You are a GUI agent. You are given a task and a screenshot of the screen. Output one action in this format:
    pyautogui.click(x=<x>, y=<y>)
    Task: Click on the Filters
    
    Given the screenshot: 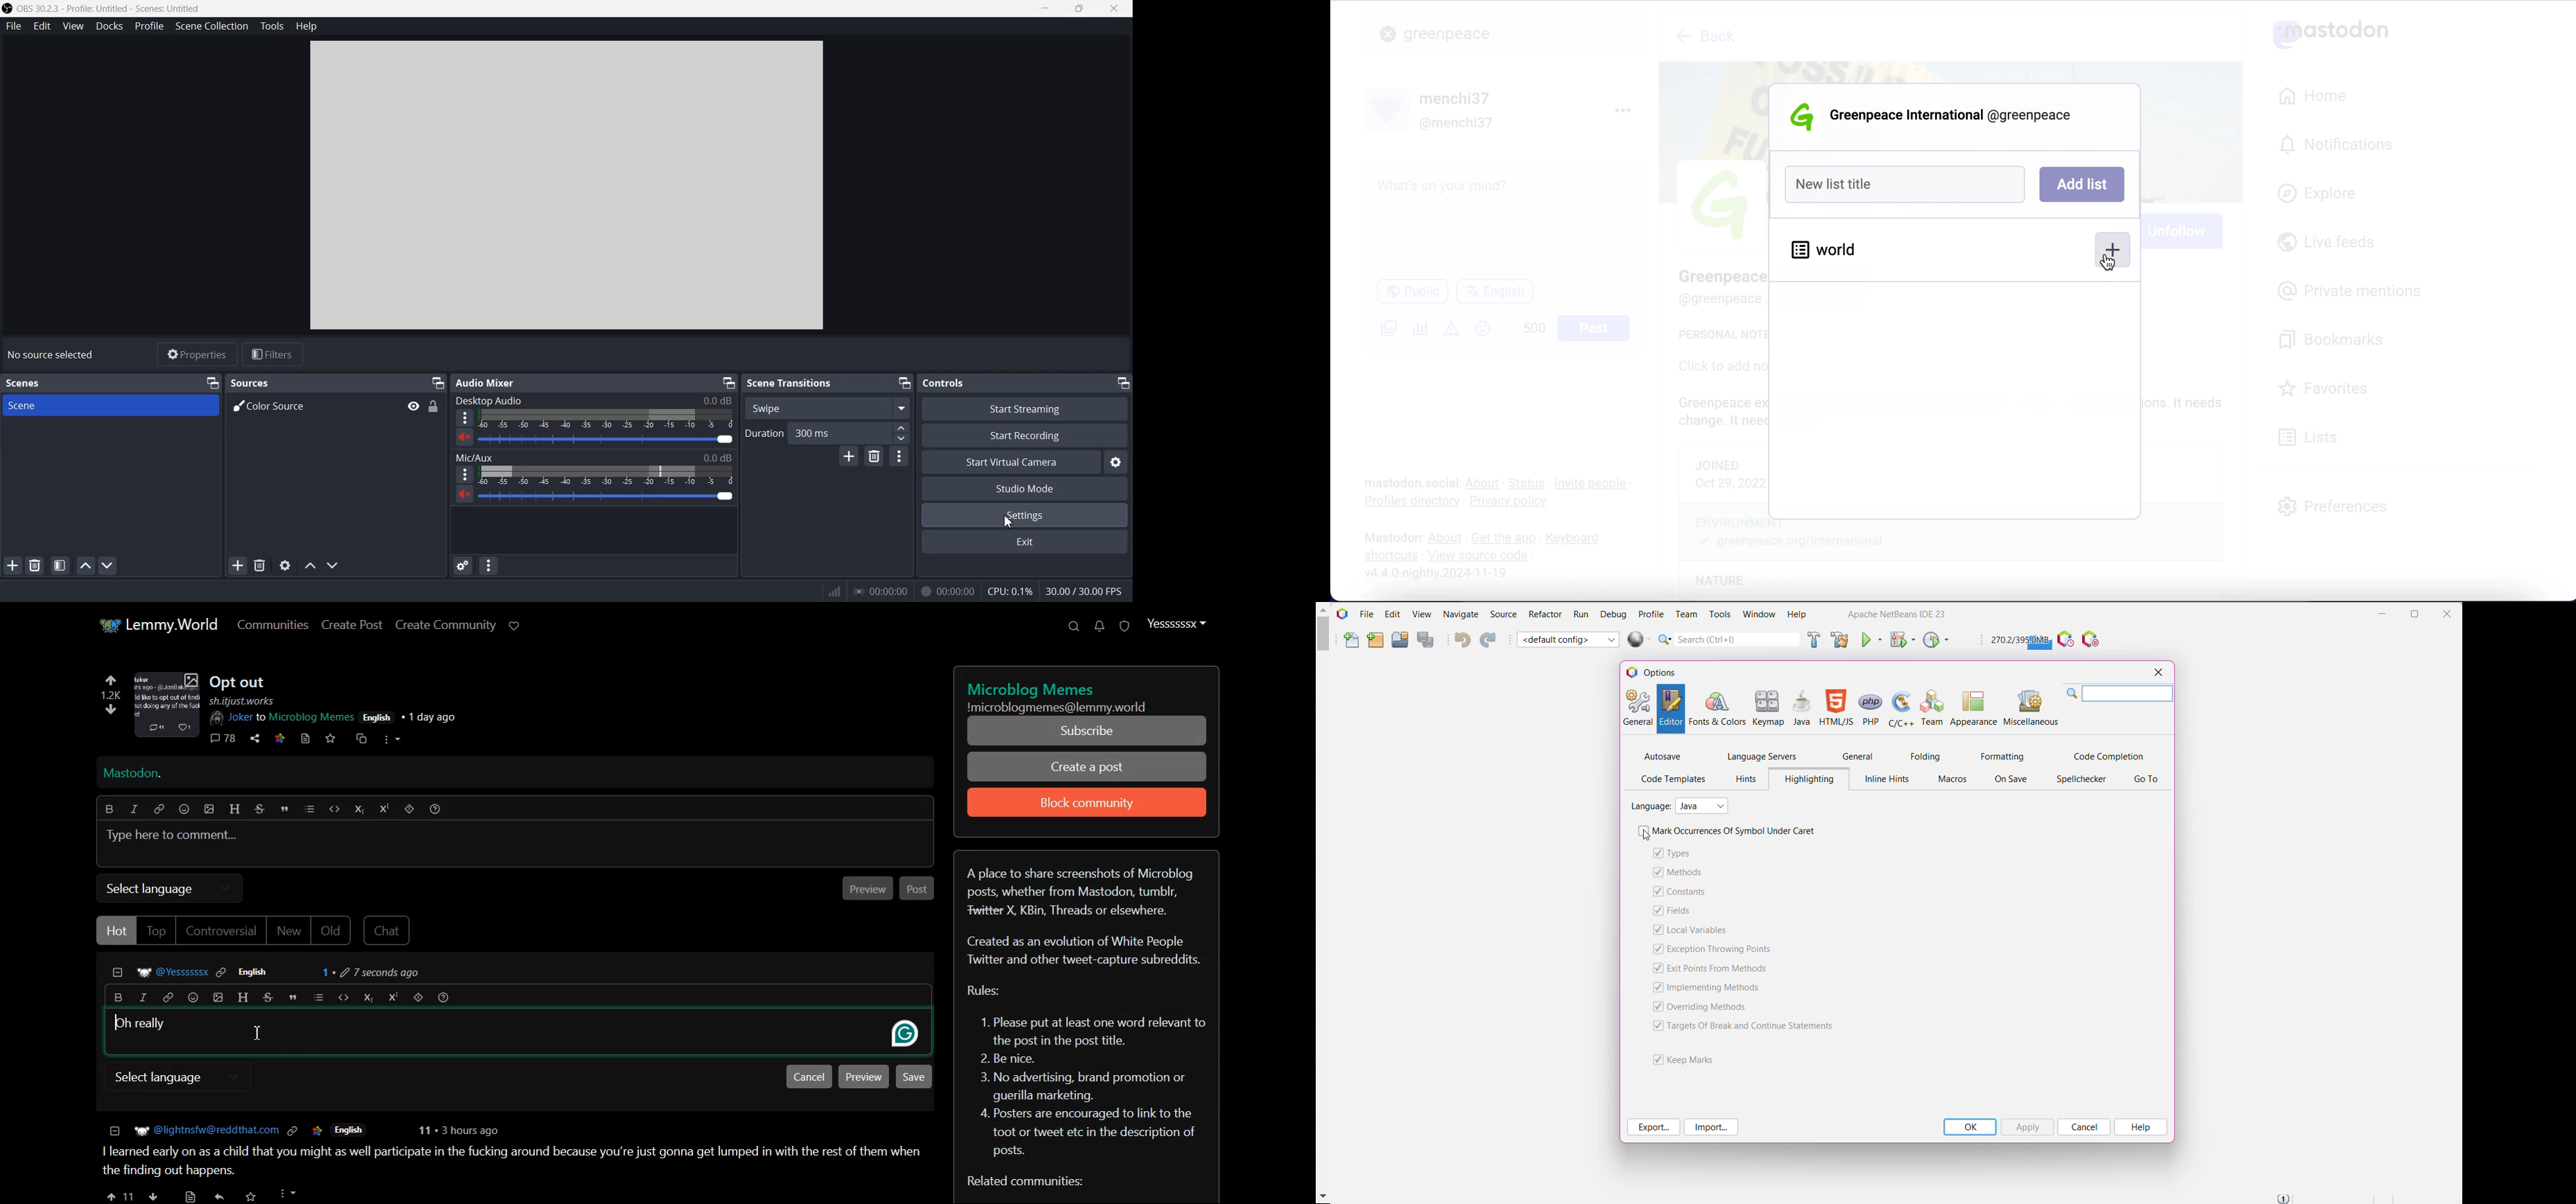 What is the action you would take?
    pyautogui.click(x=275, y=354)
    